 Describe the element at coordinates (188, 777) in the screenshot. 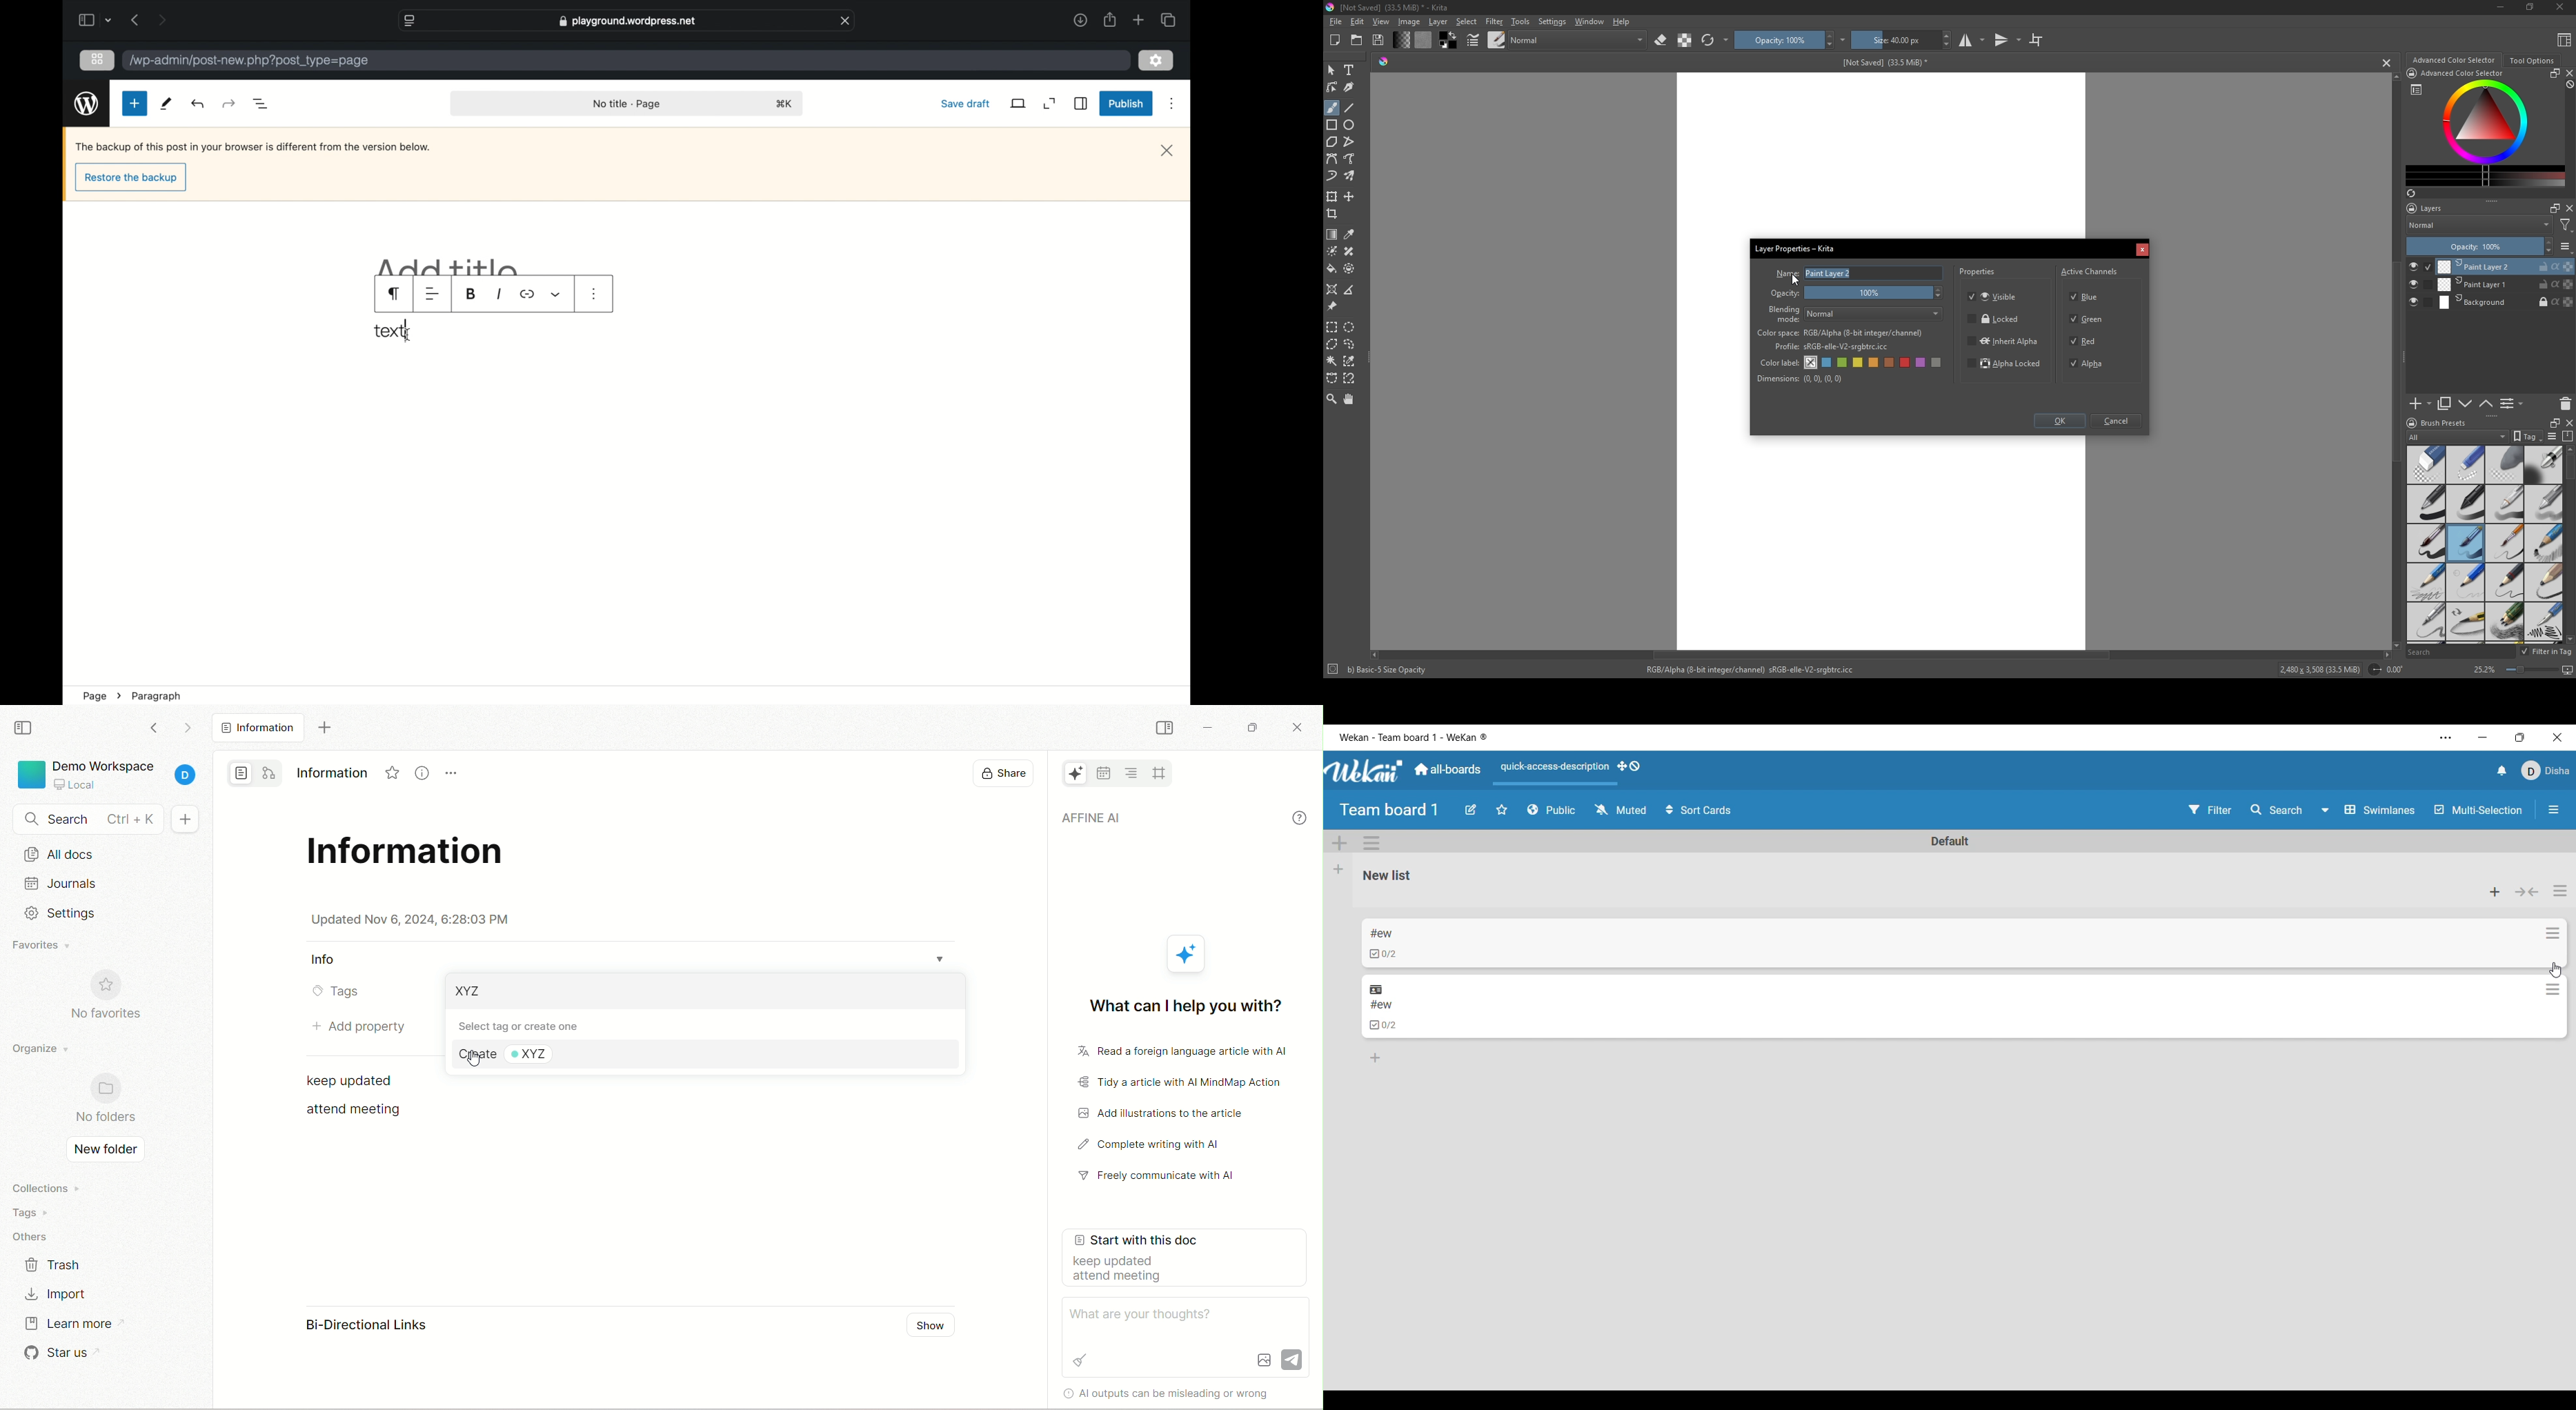

I see `account` at that location.